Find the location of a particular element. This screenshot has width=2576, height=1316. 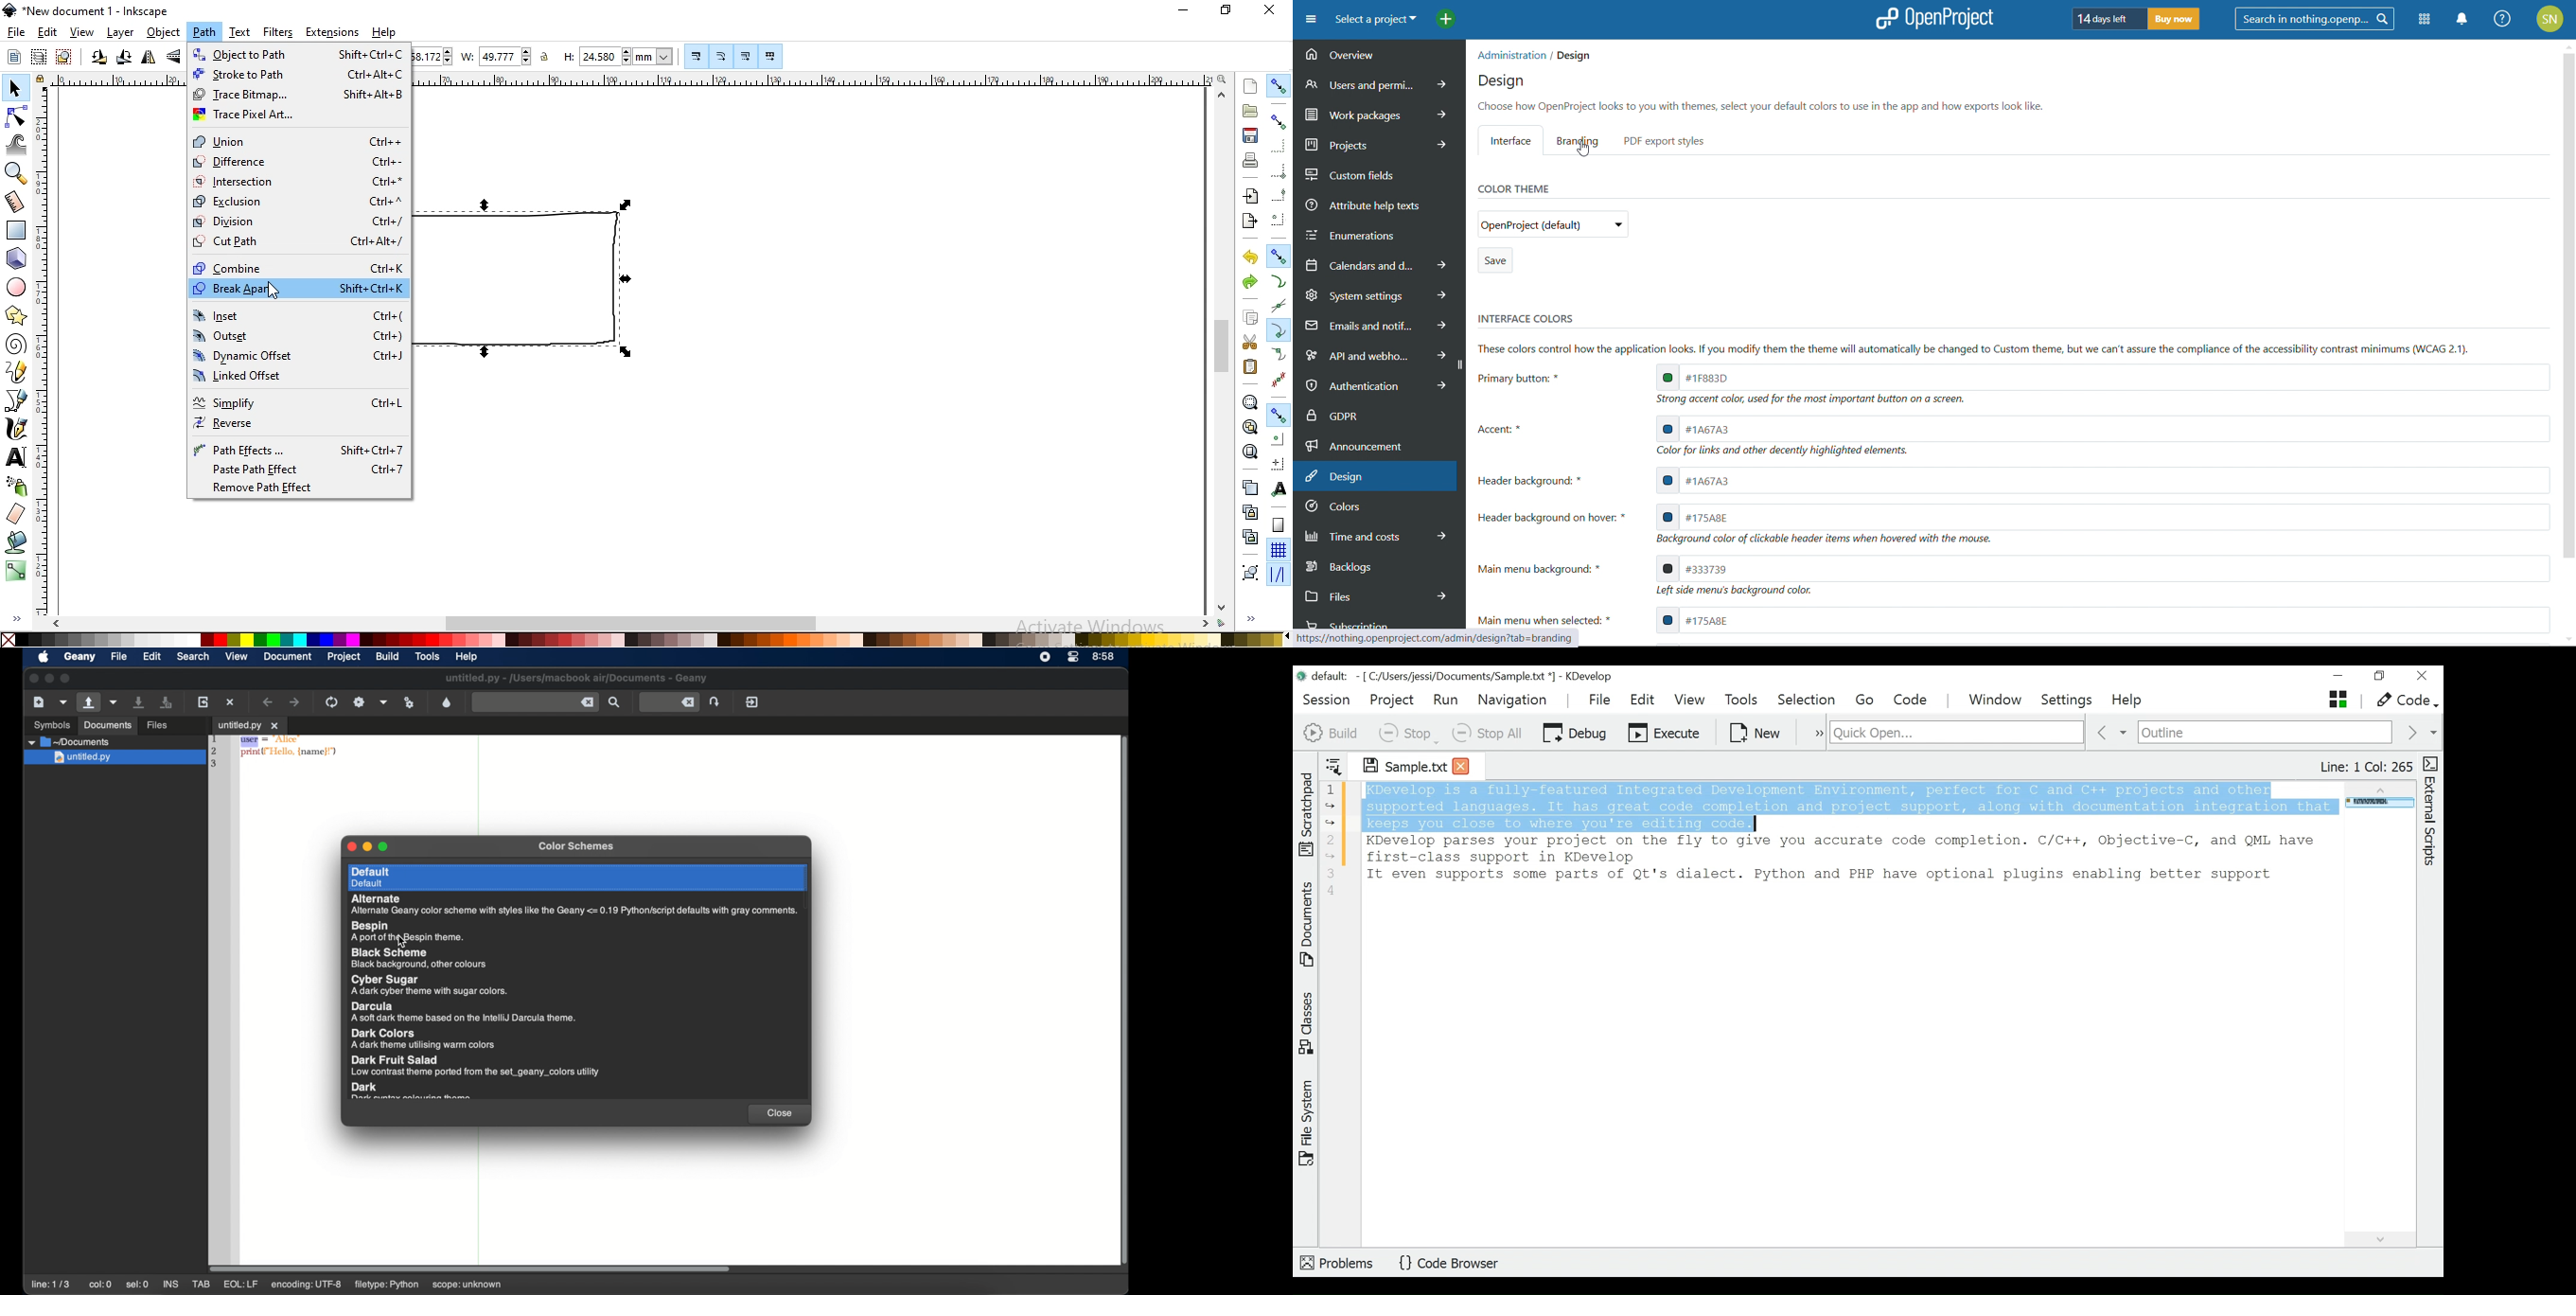

ins is located at coordinates (170, 1284).